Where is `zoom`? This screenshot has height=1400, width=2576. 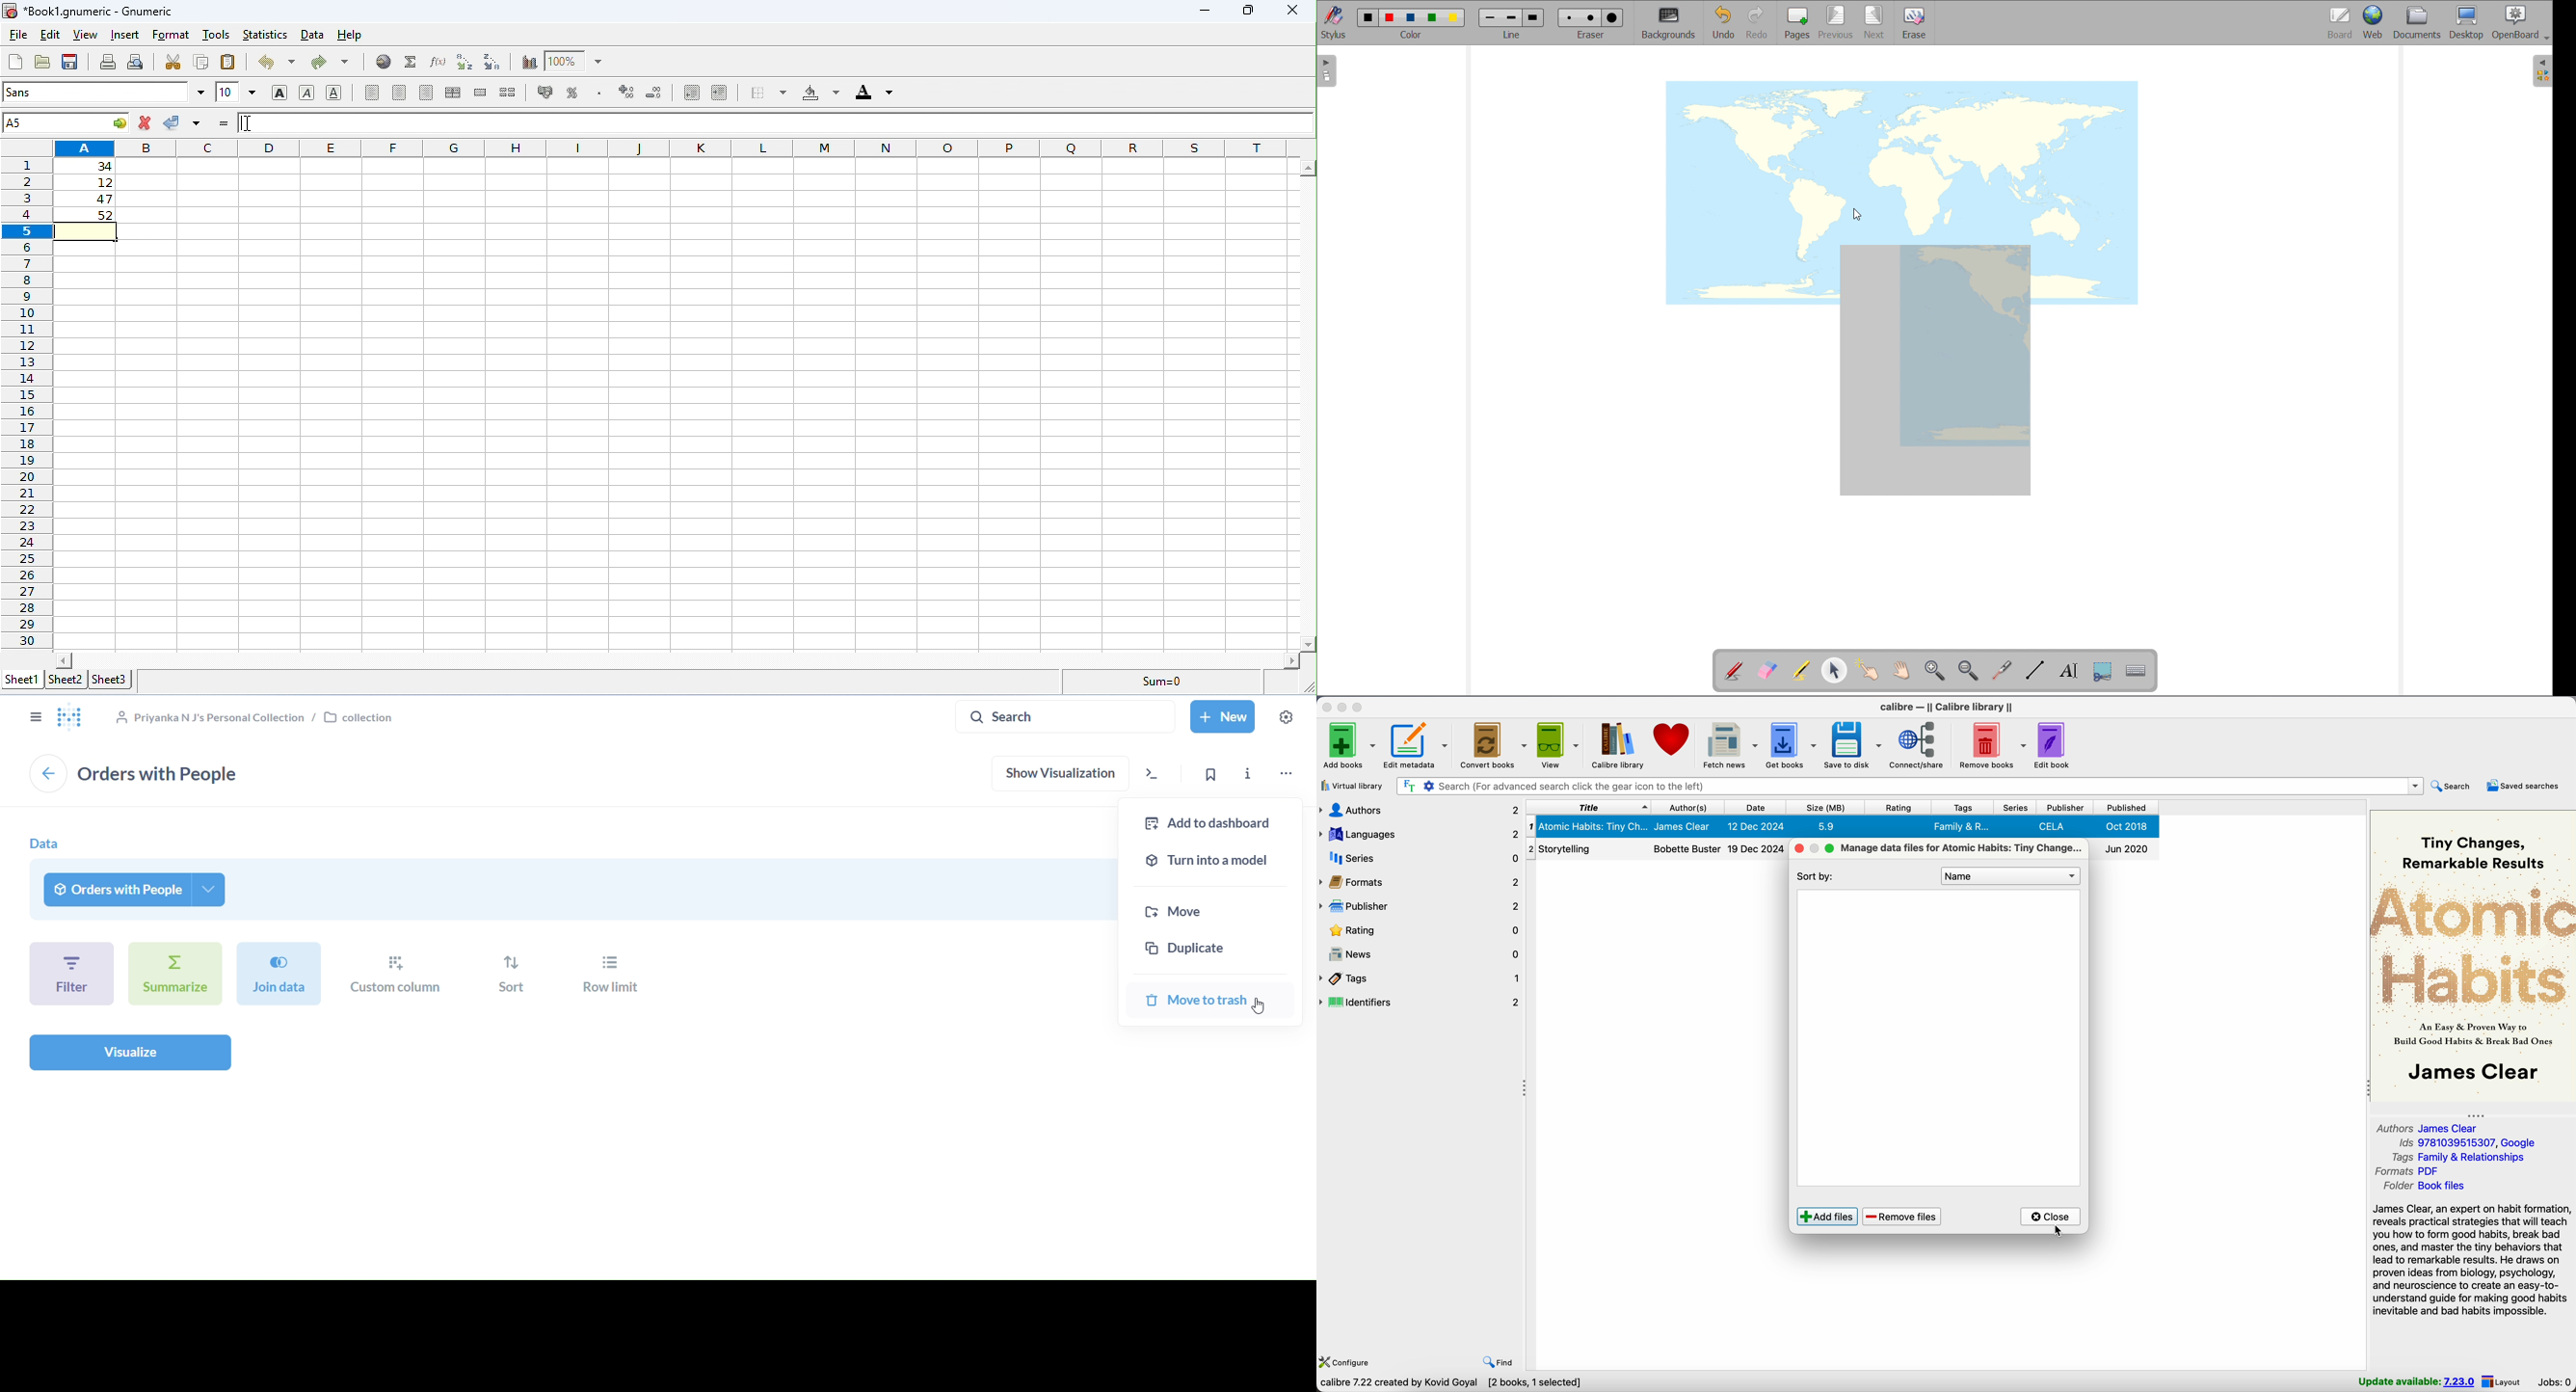 zoom is located at coordinates (573, 60).